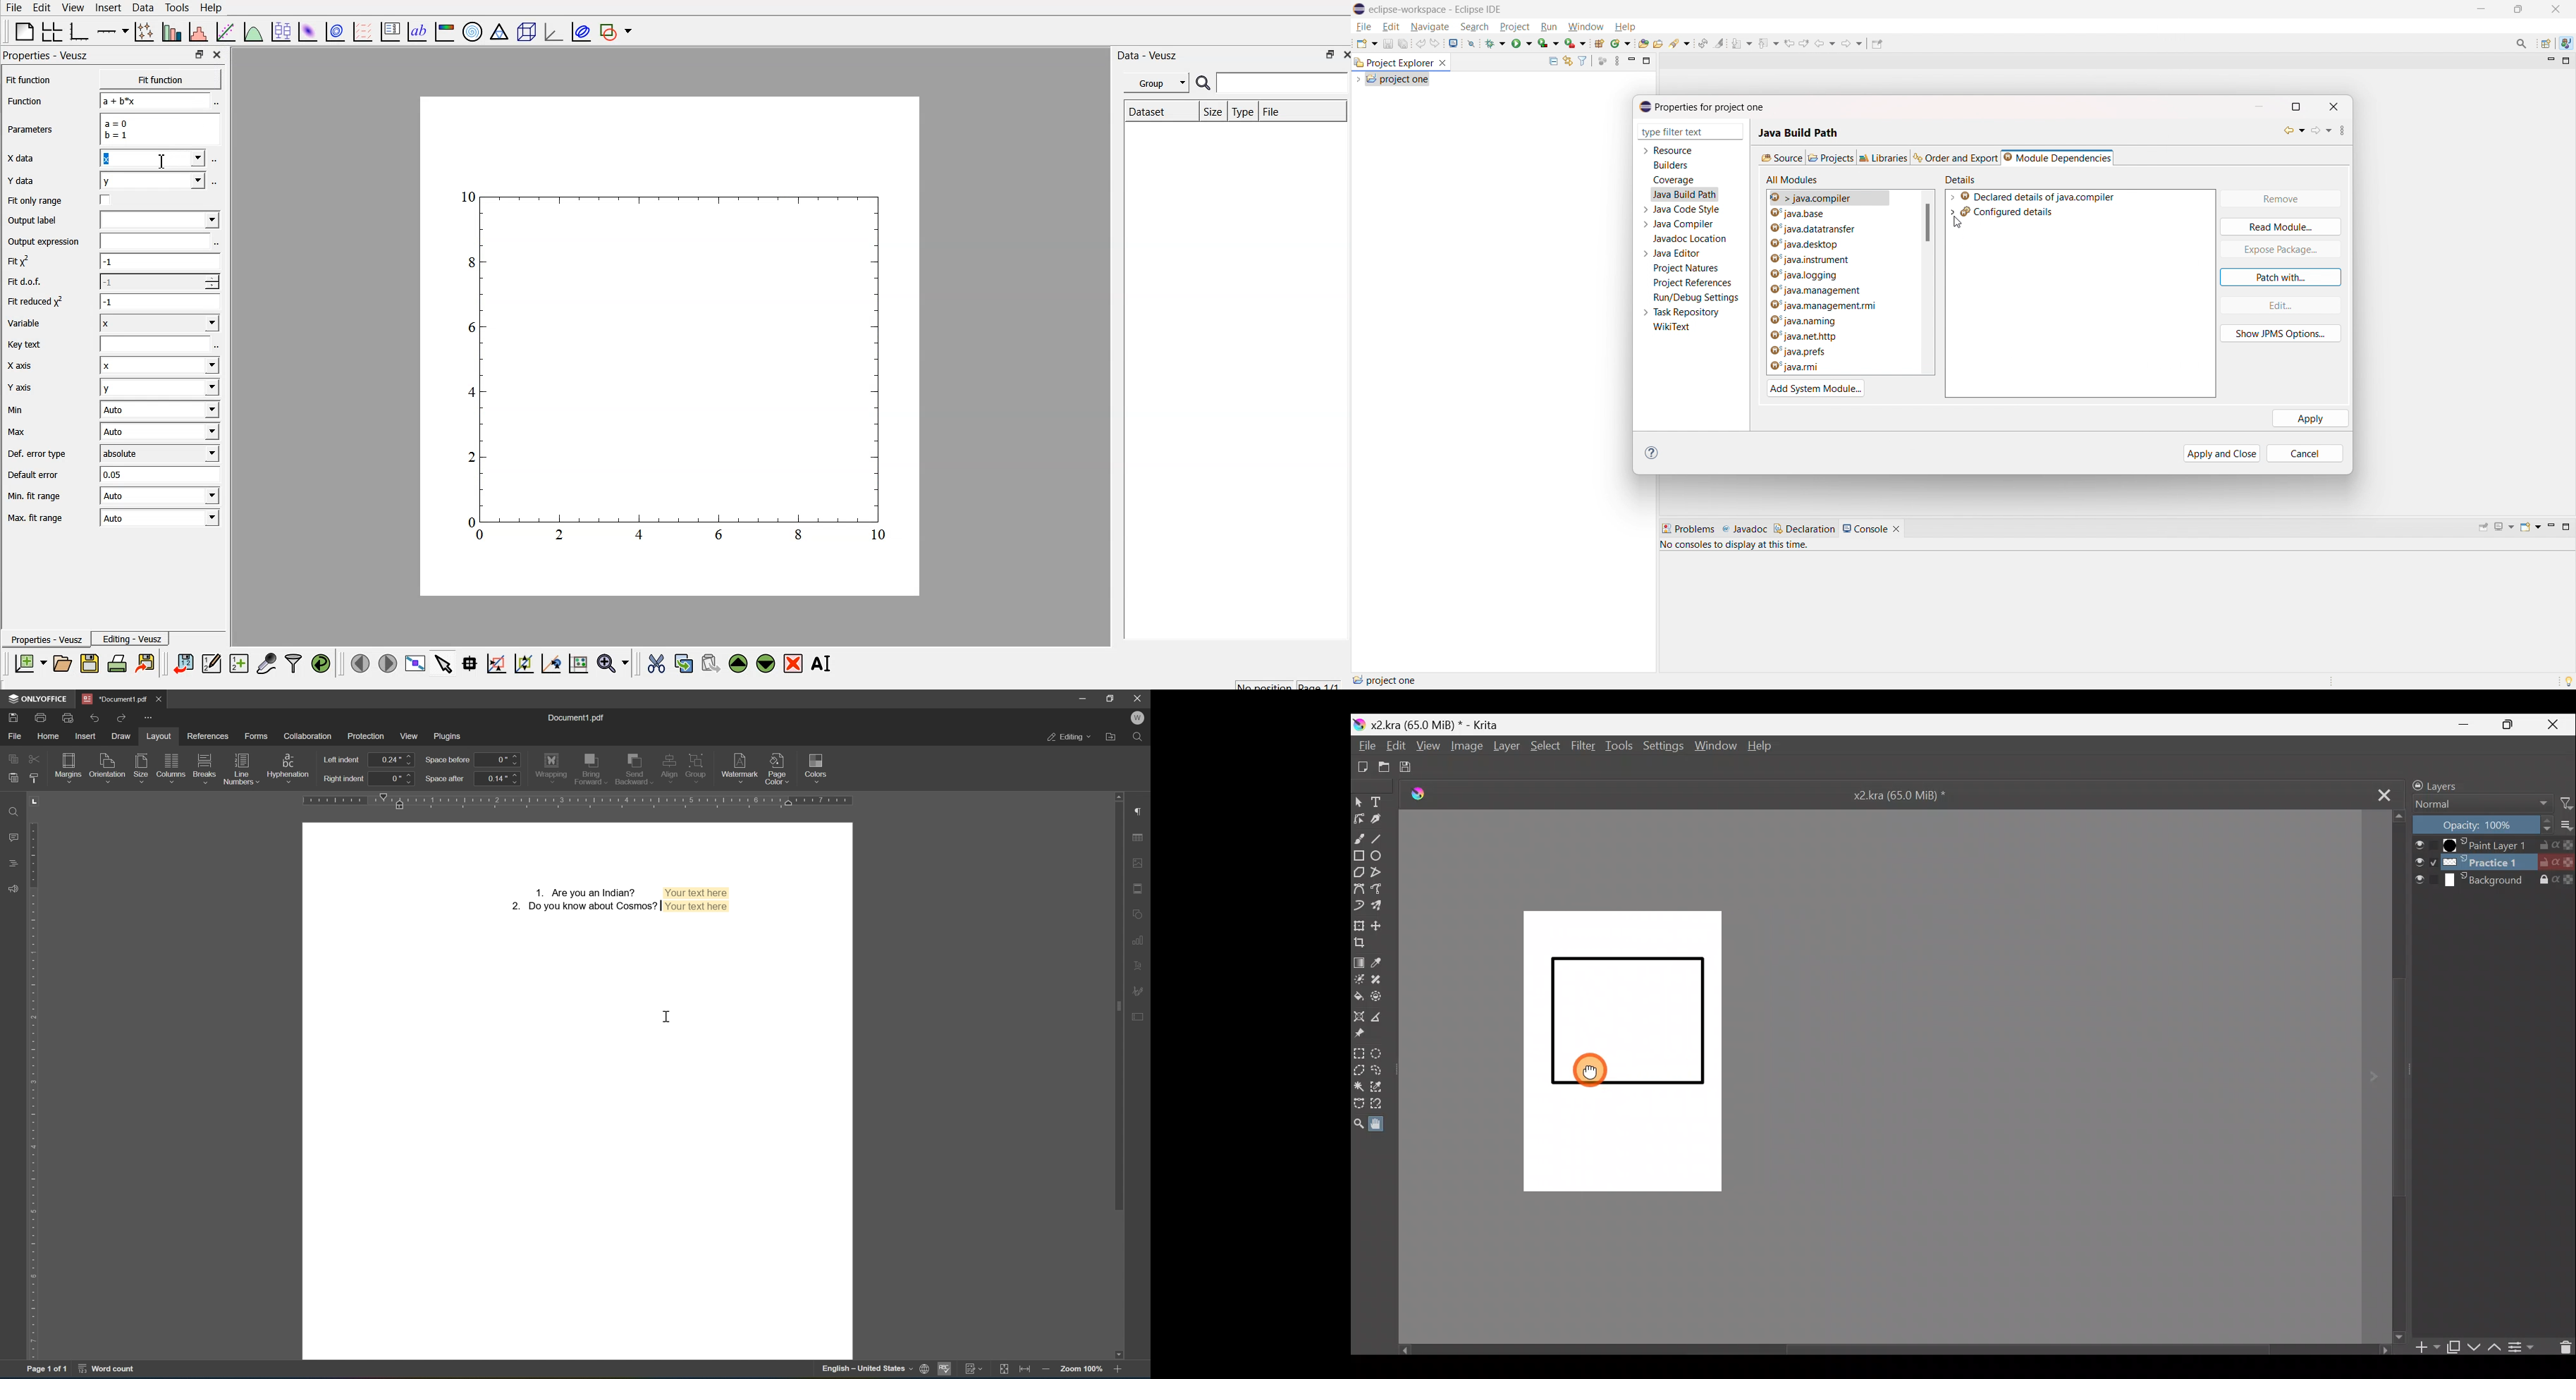 This screenshot has width=2576, height=1400. What do you see at coordinates (49, 56) in the screenshot?
I see `Properties - Veusz` at bounding box center [49, 56].